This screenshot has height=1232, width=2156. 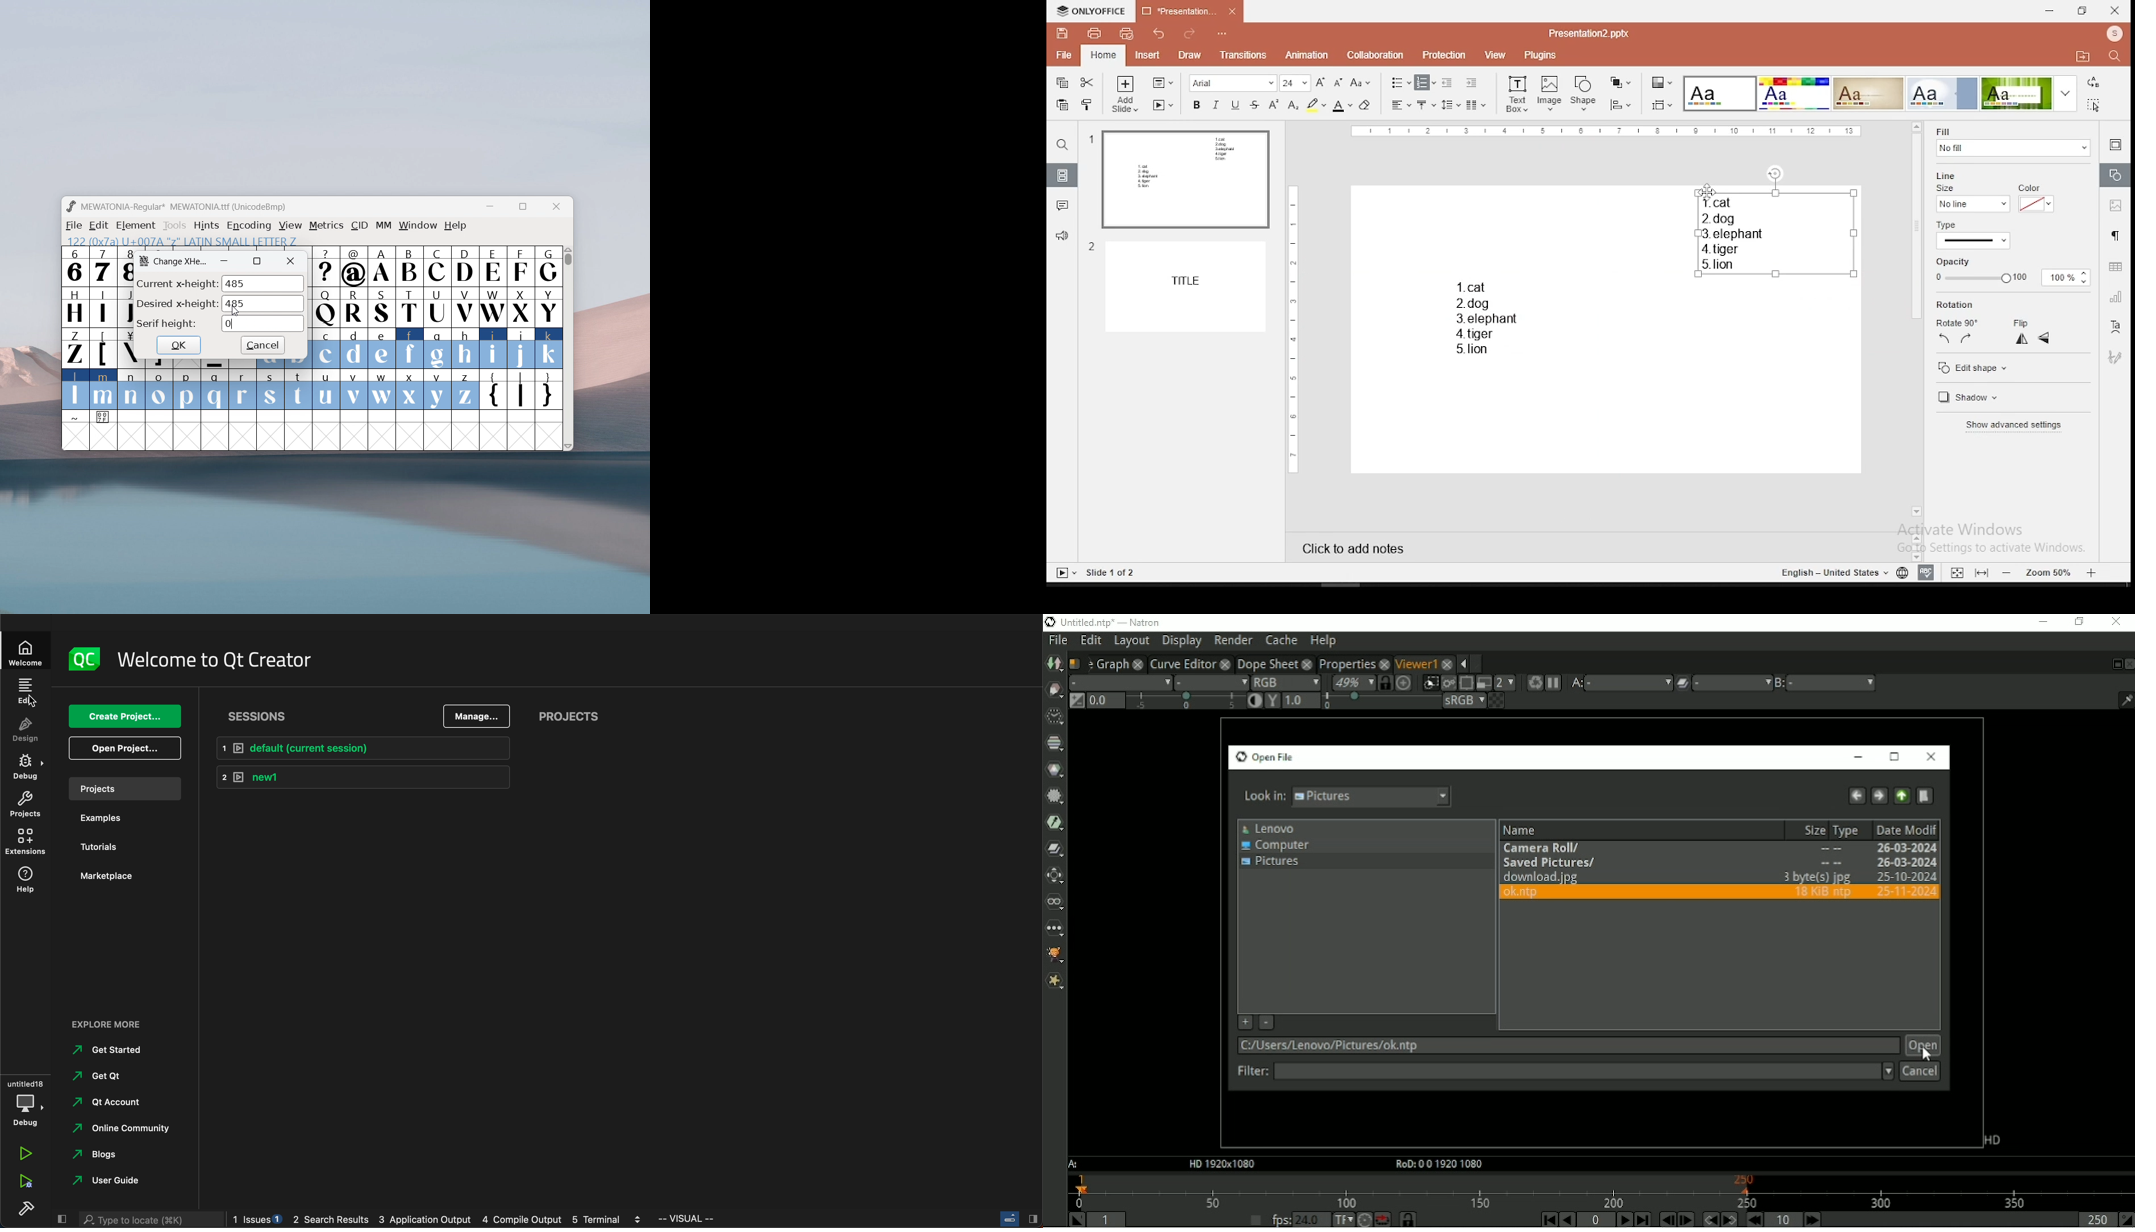 I want to click on C, so click(x=437, y=266).